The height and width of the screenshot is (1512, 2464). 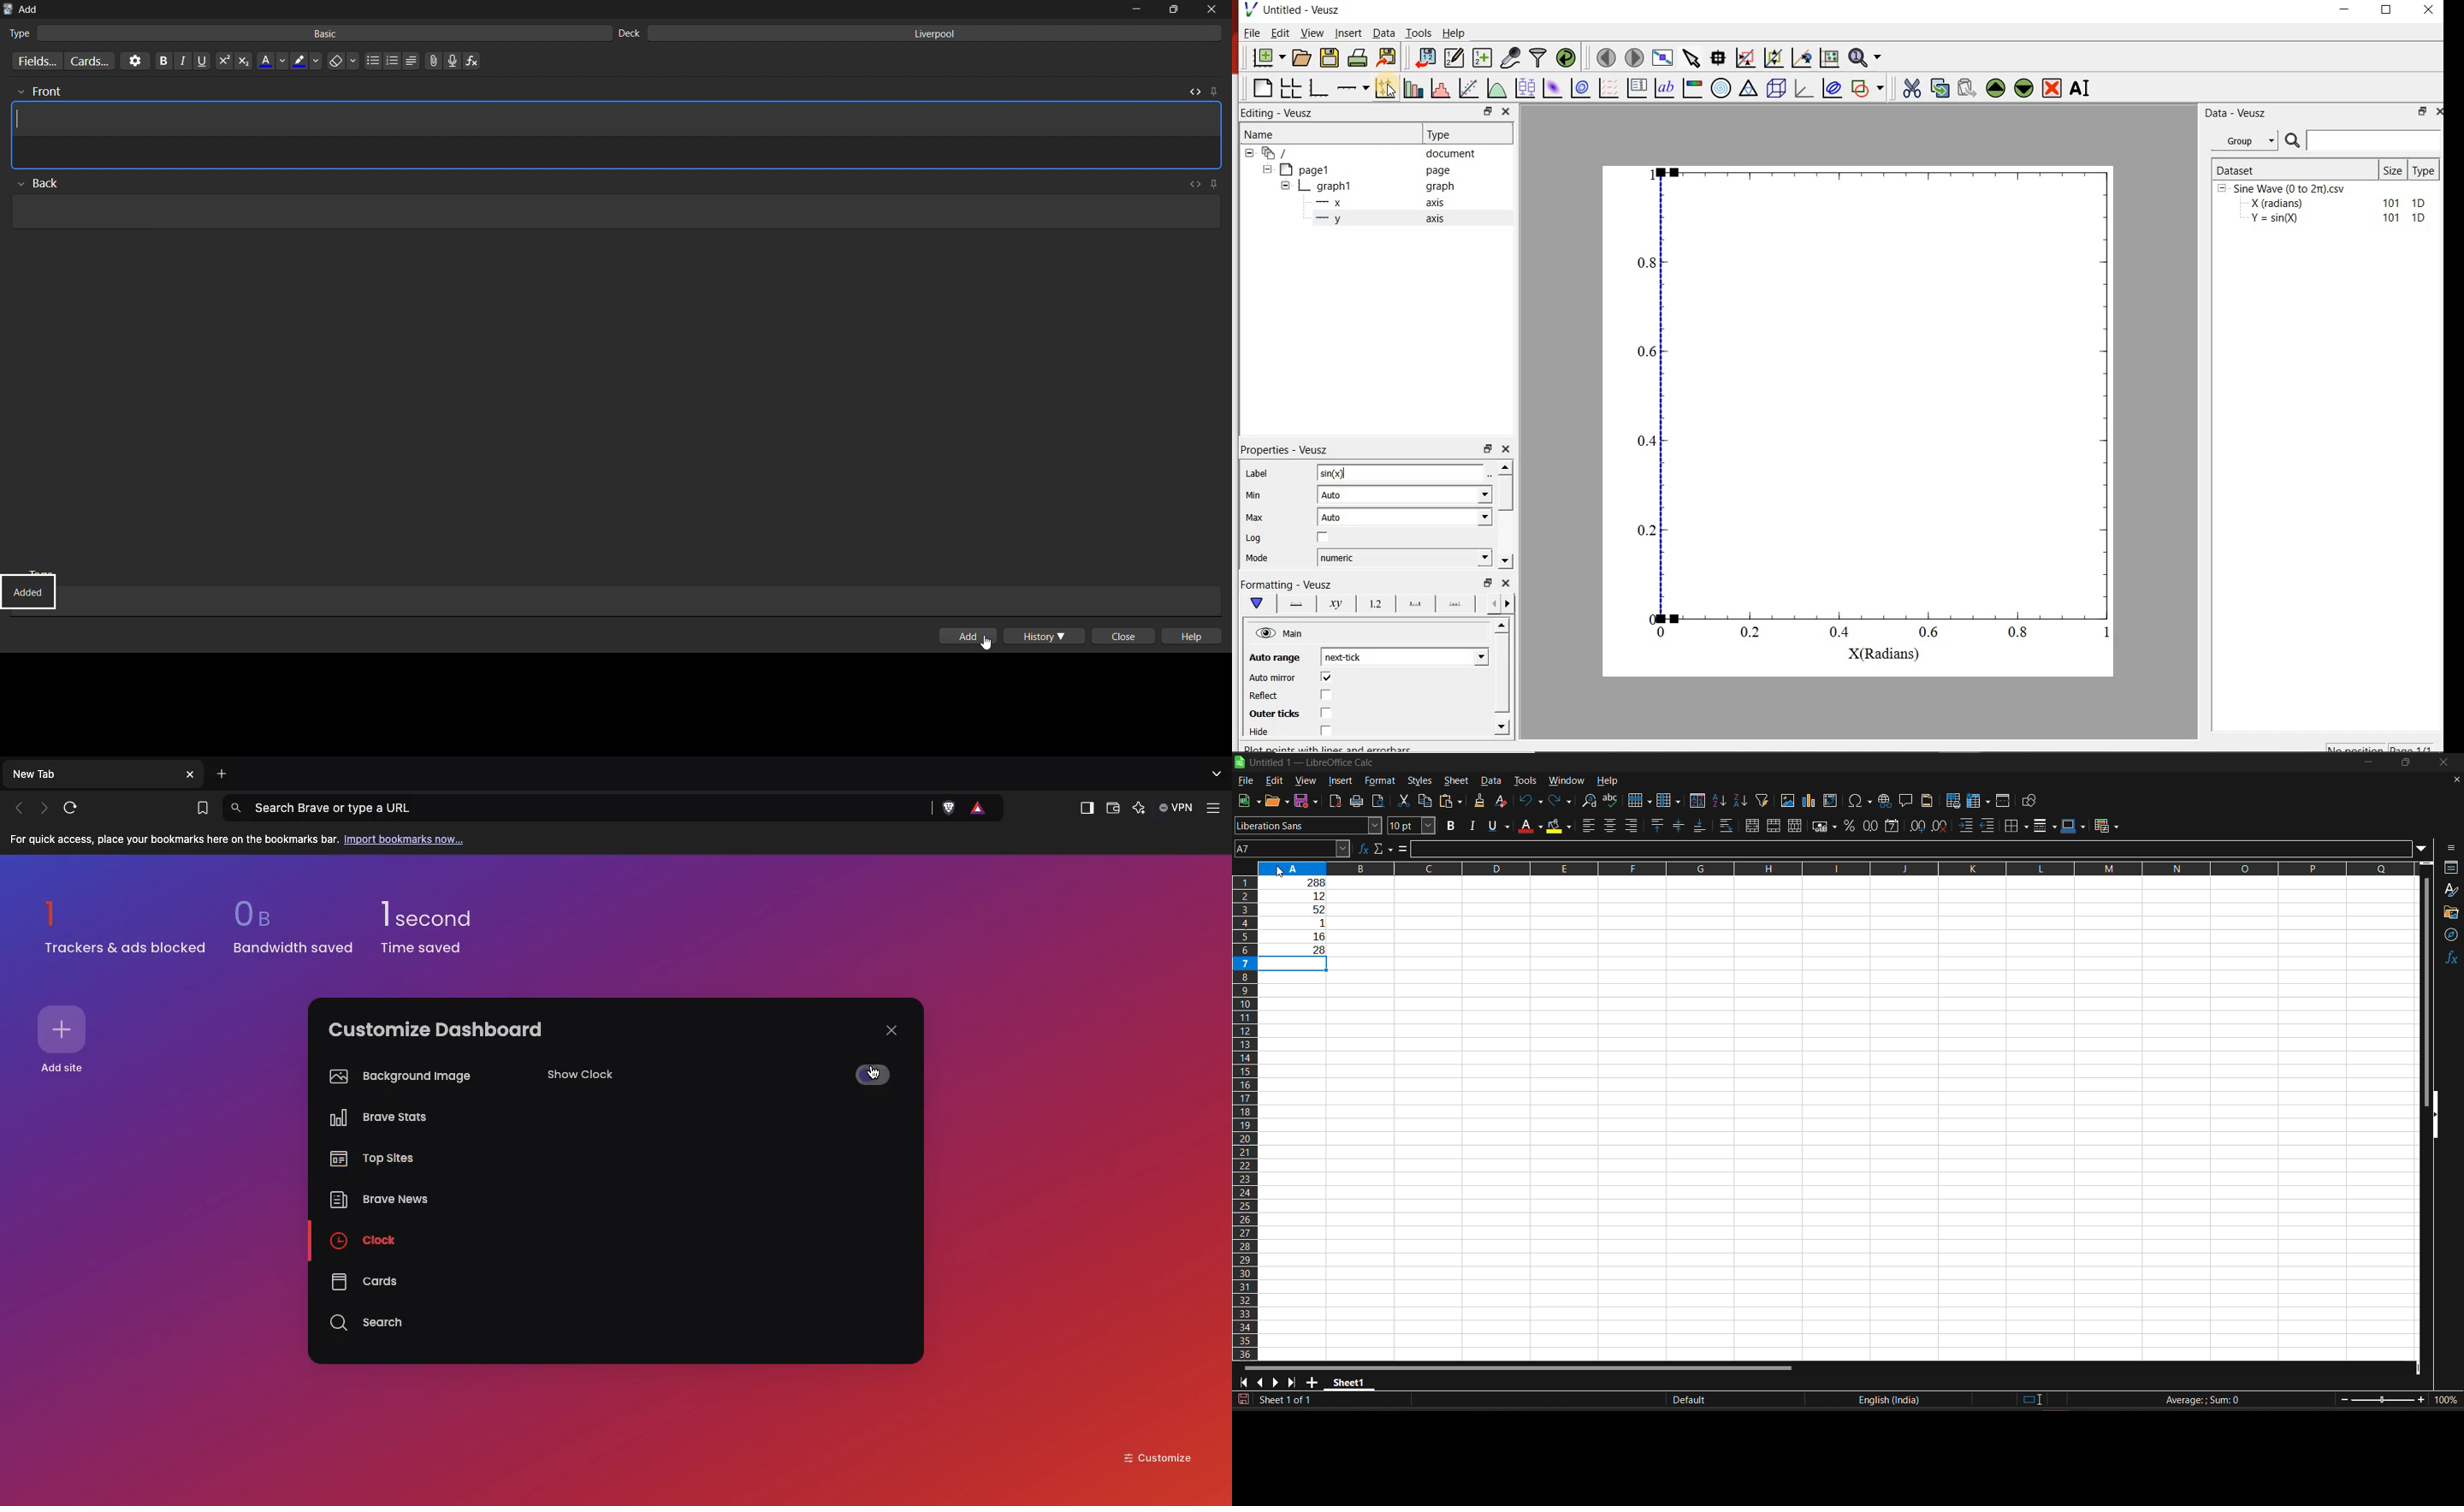 I want to click on plot a vector field, so click(x=1609, y=87).